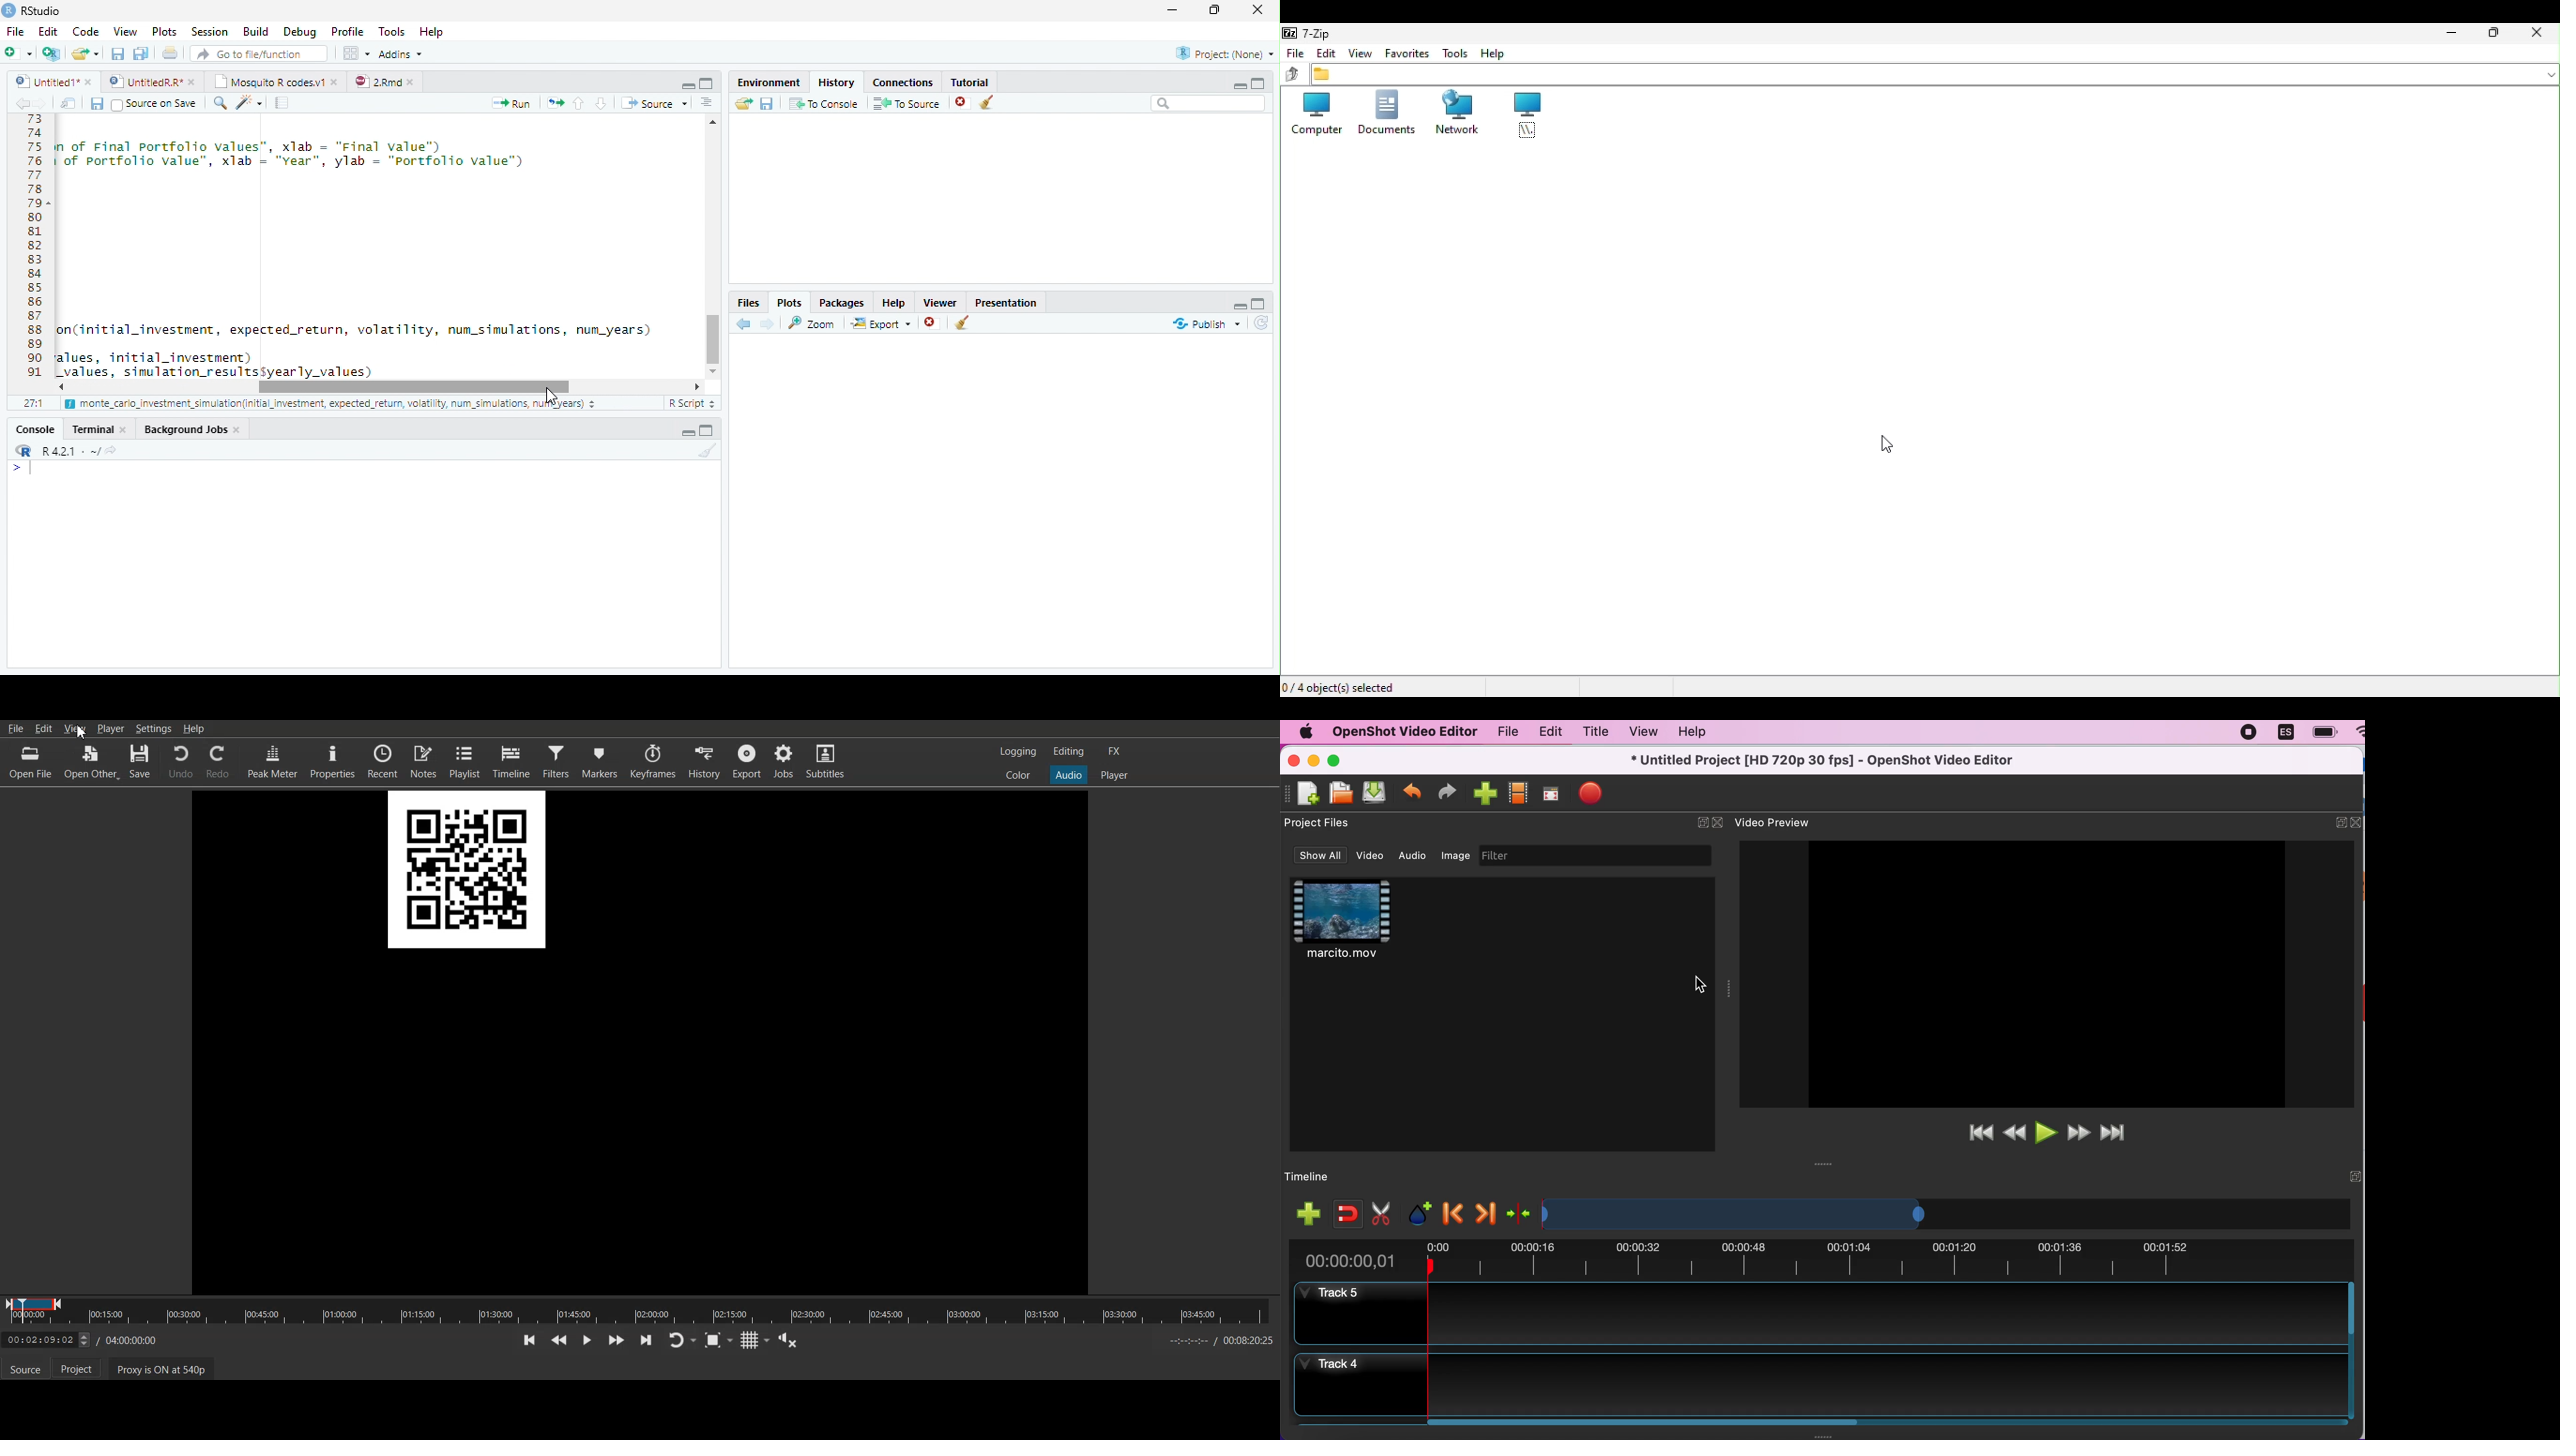 The image size is (2576, 1456). Describe the element at coordinates (85, 53) in the screenshot. I see `Open an existing file` at that location.